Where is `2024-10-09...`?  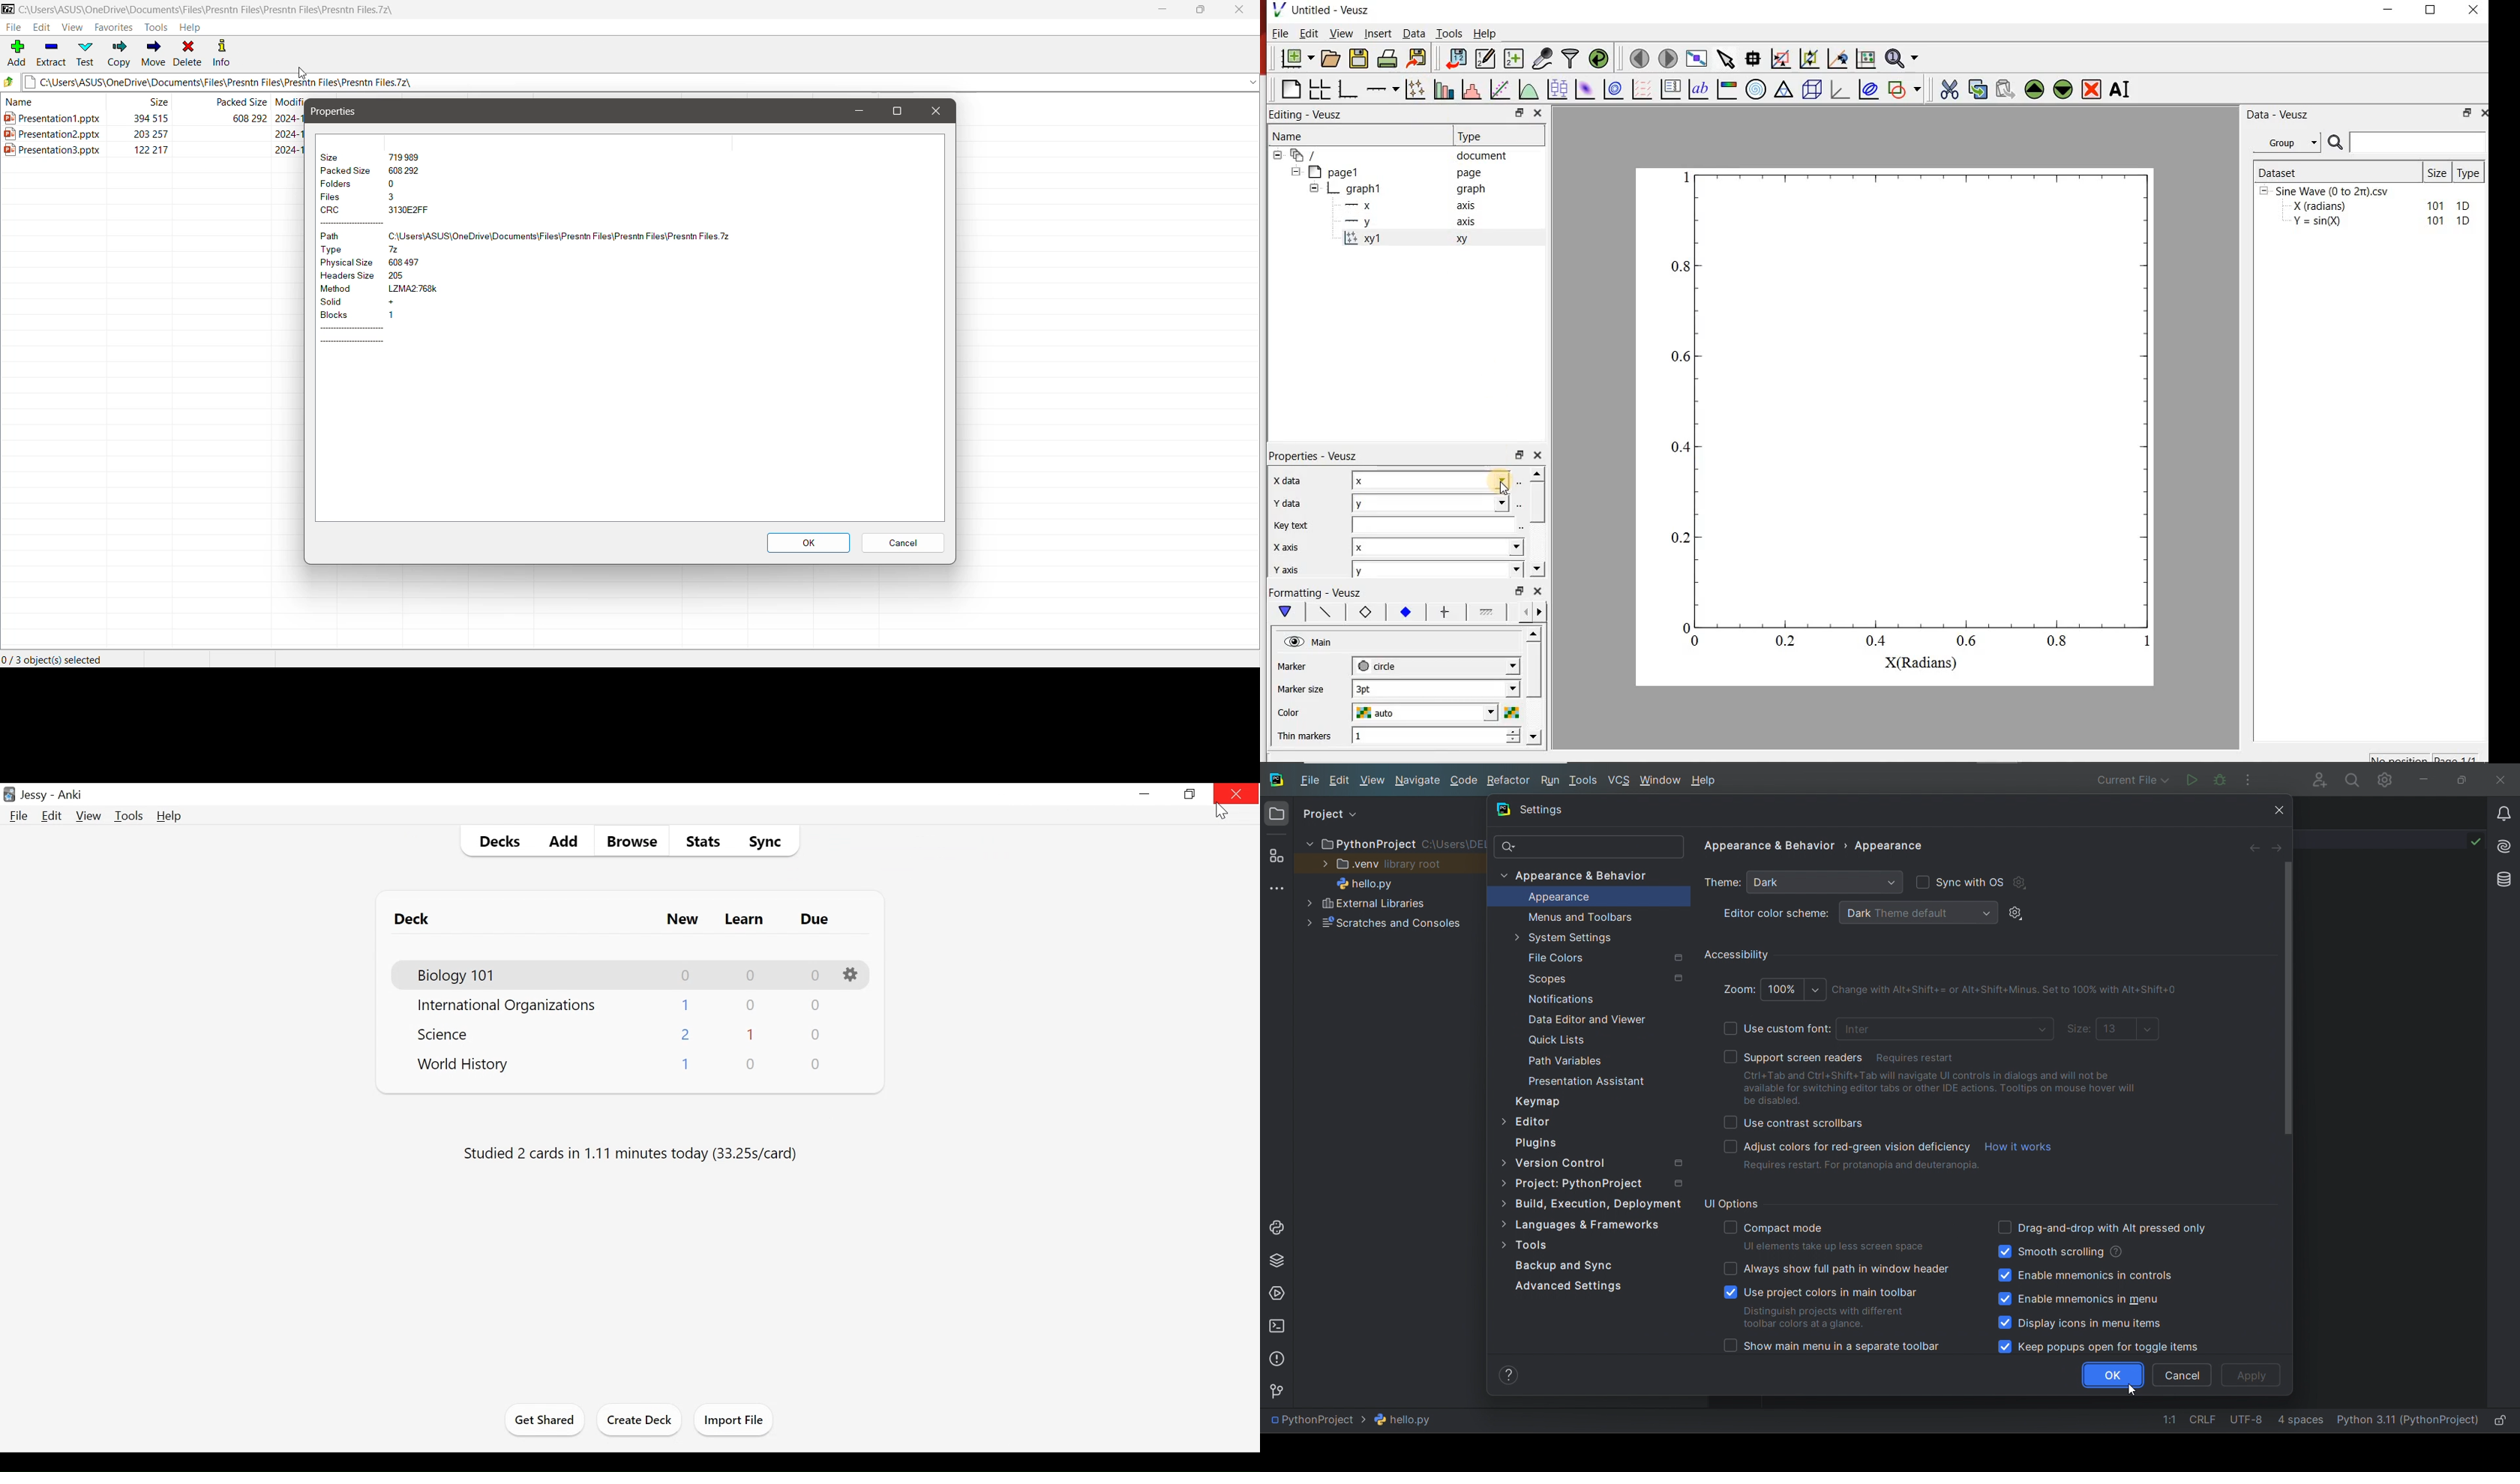 2024-10-09... is located at coordinates (291, 134).